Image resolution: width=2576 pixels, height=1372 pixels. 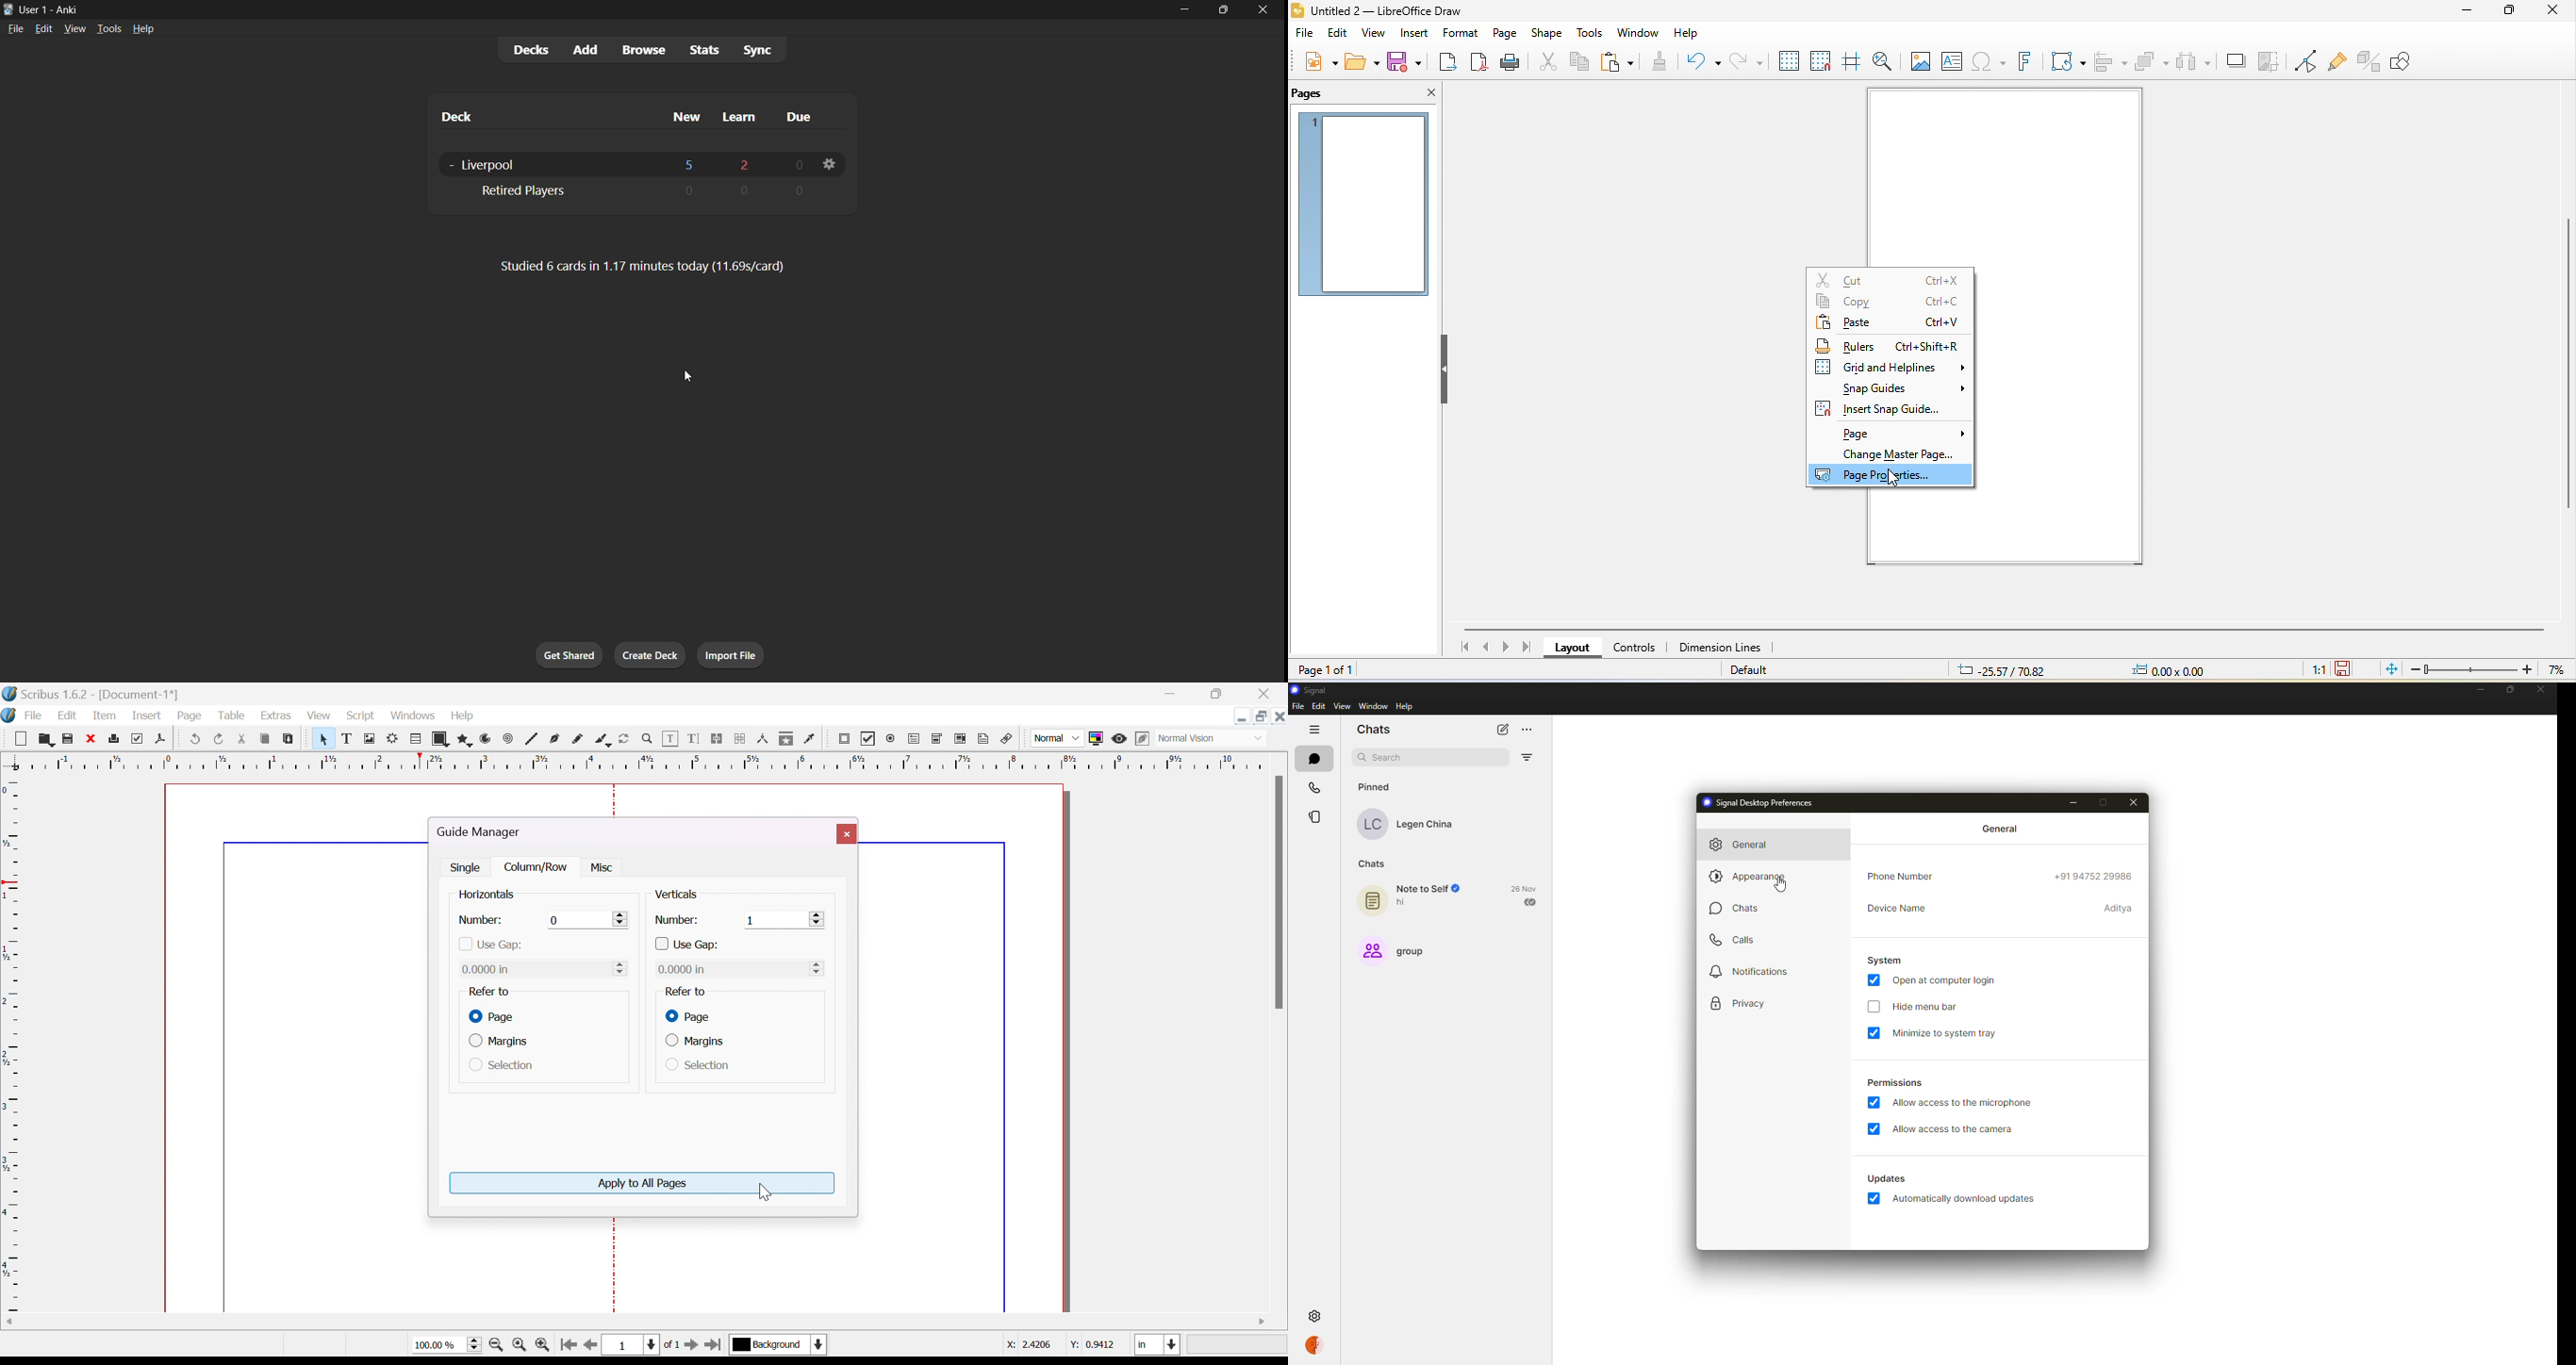 I want to click on card stats, so click(x=644, y=269).